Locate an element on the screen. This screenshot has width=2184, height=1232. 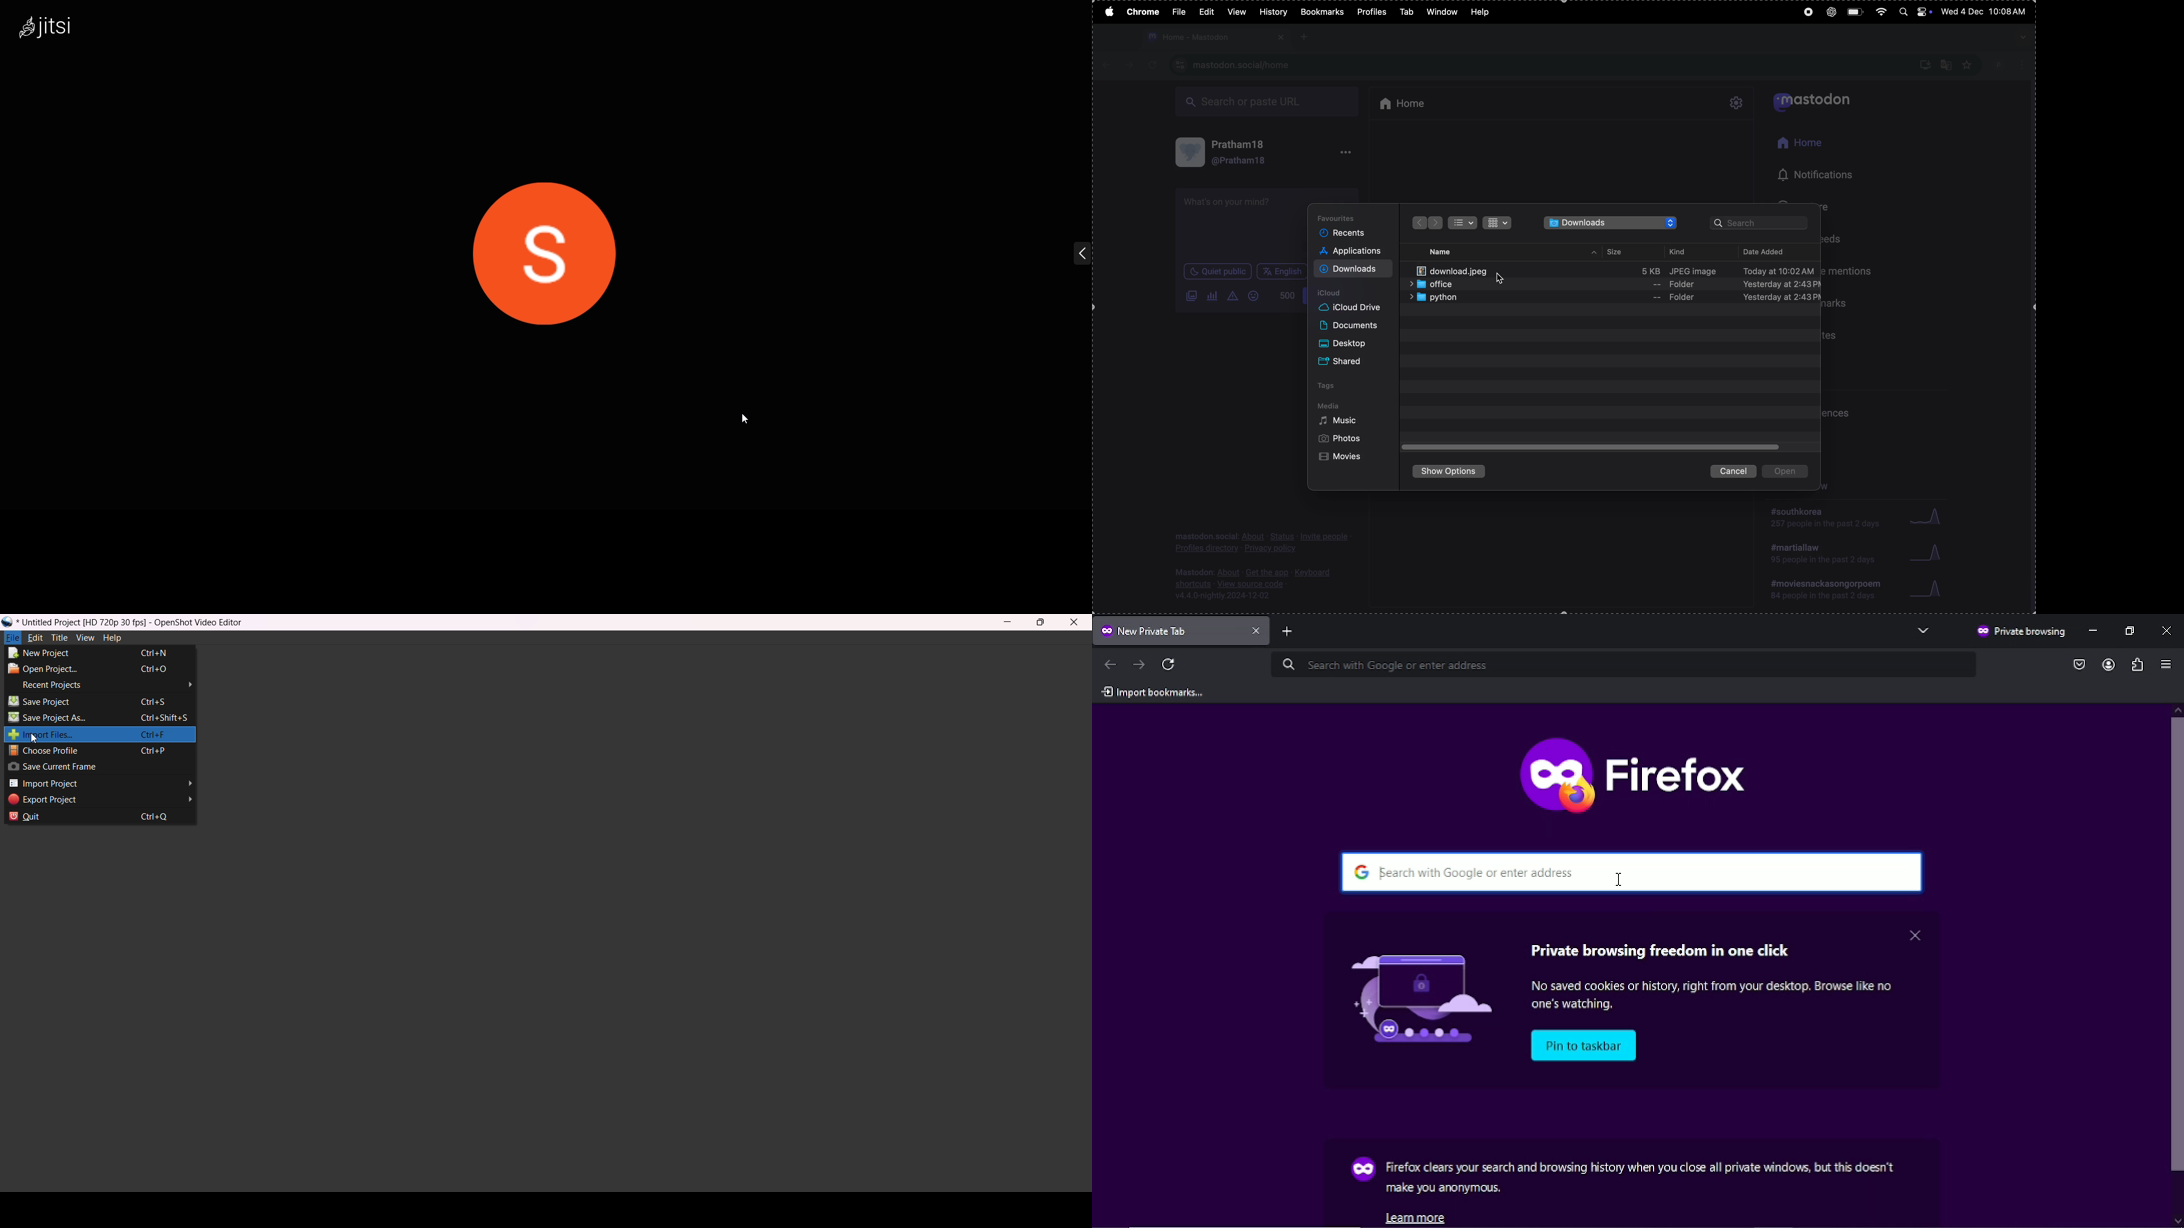
Privacy policy is located at coordinates (1263, 542).